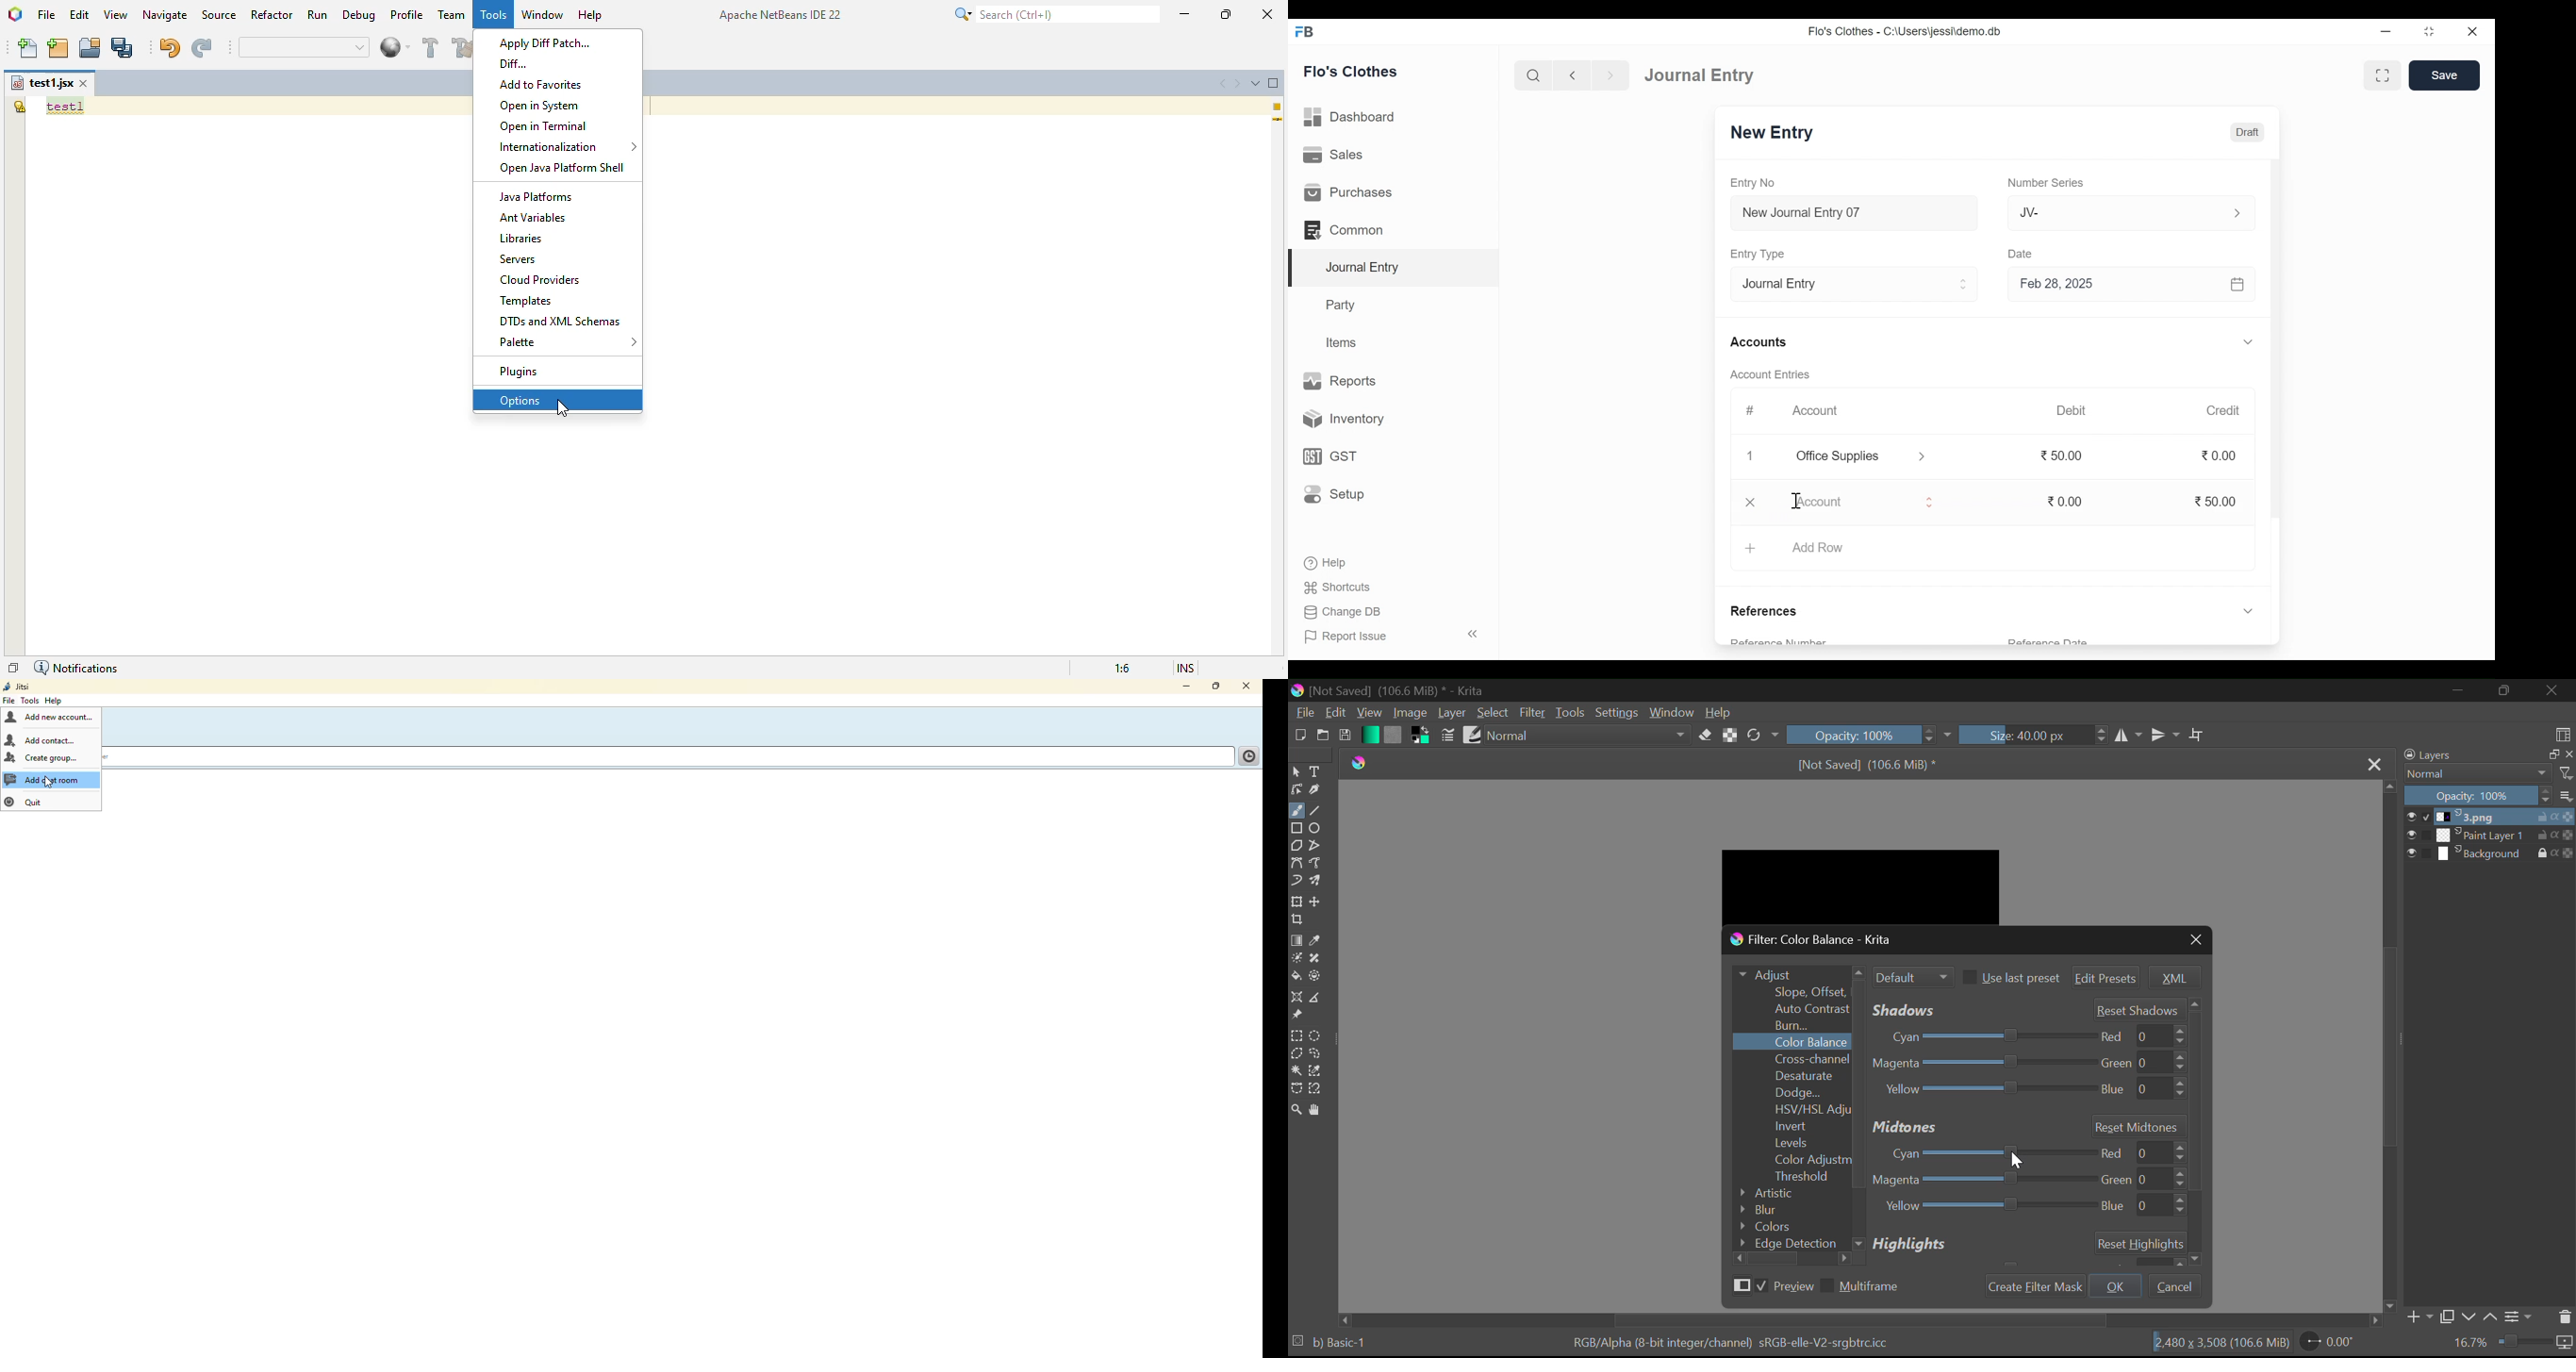  Describe the element at coordinates (539, 279) in the screenshot. I see `cloud providers` at that location.